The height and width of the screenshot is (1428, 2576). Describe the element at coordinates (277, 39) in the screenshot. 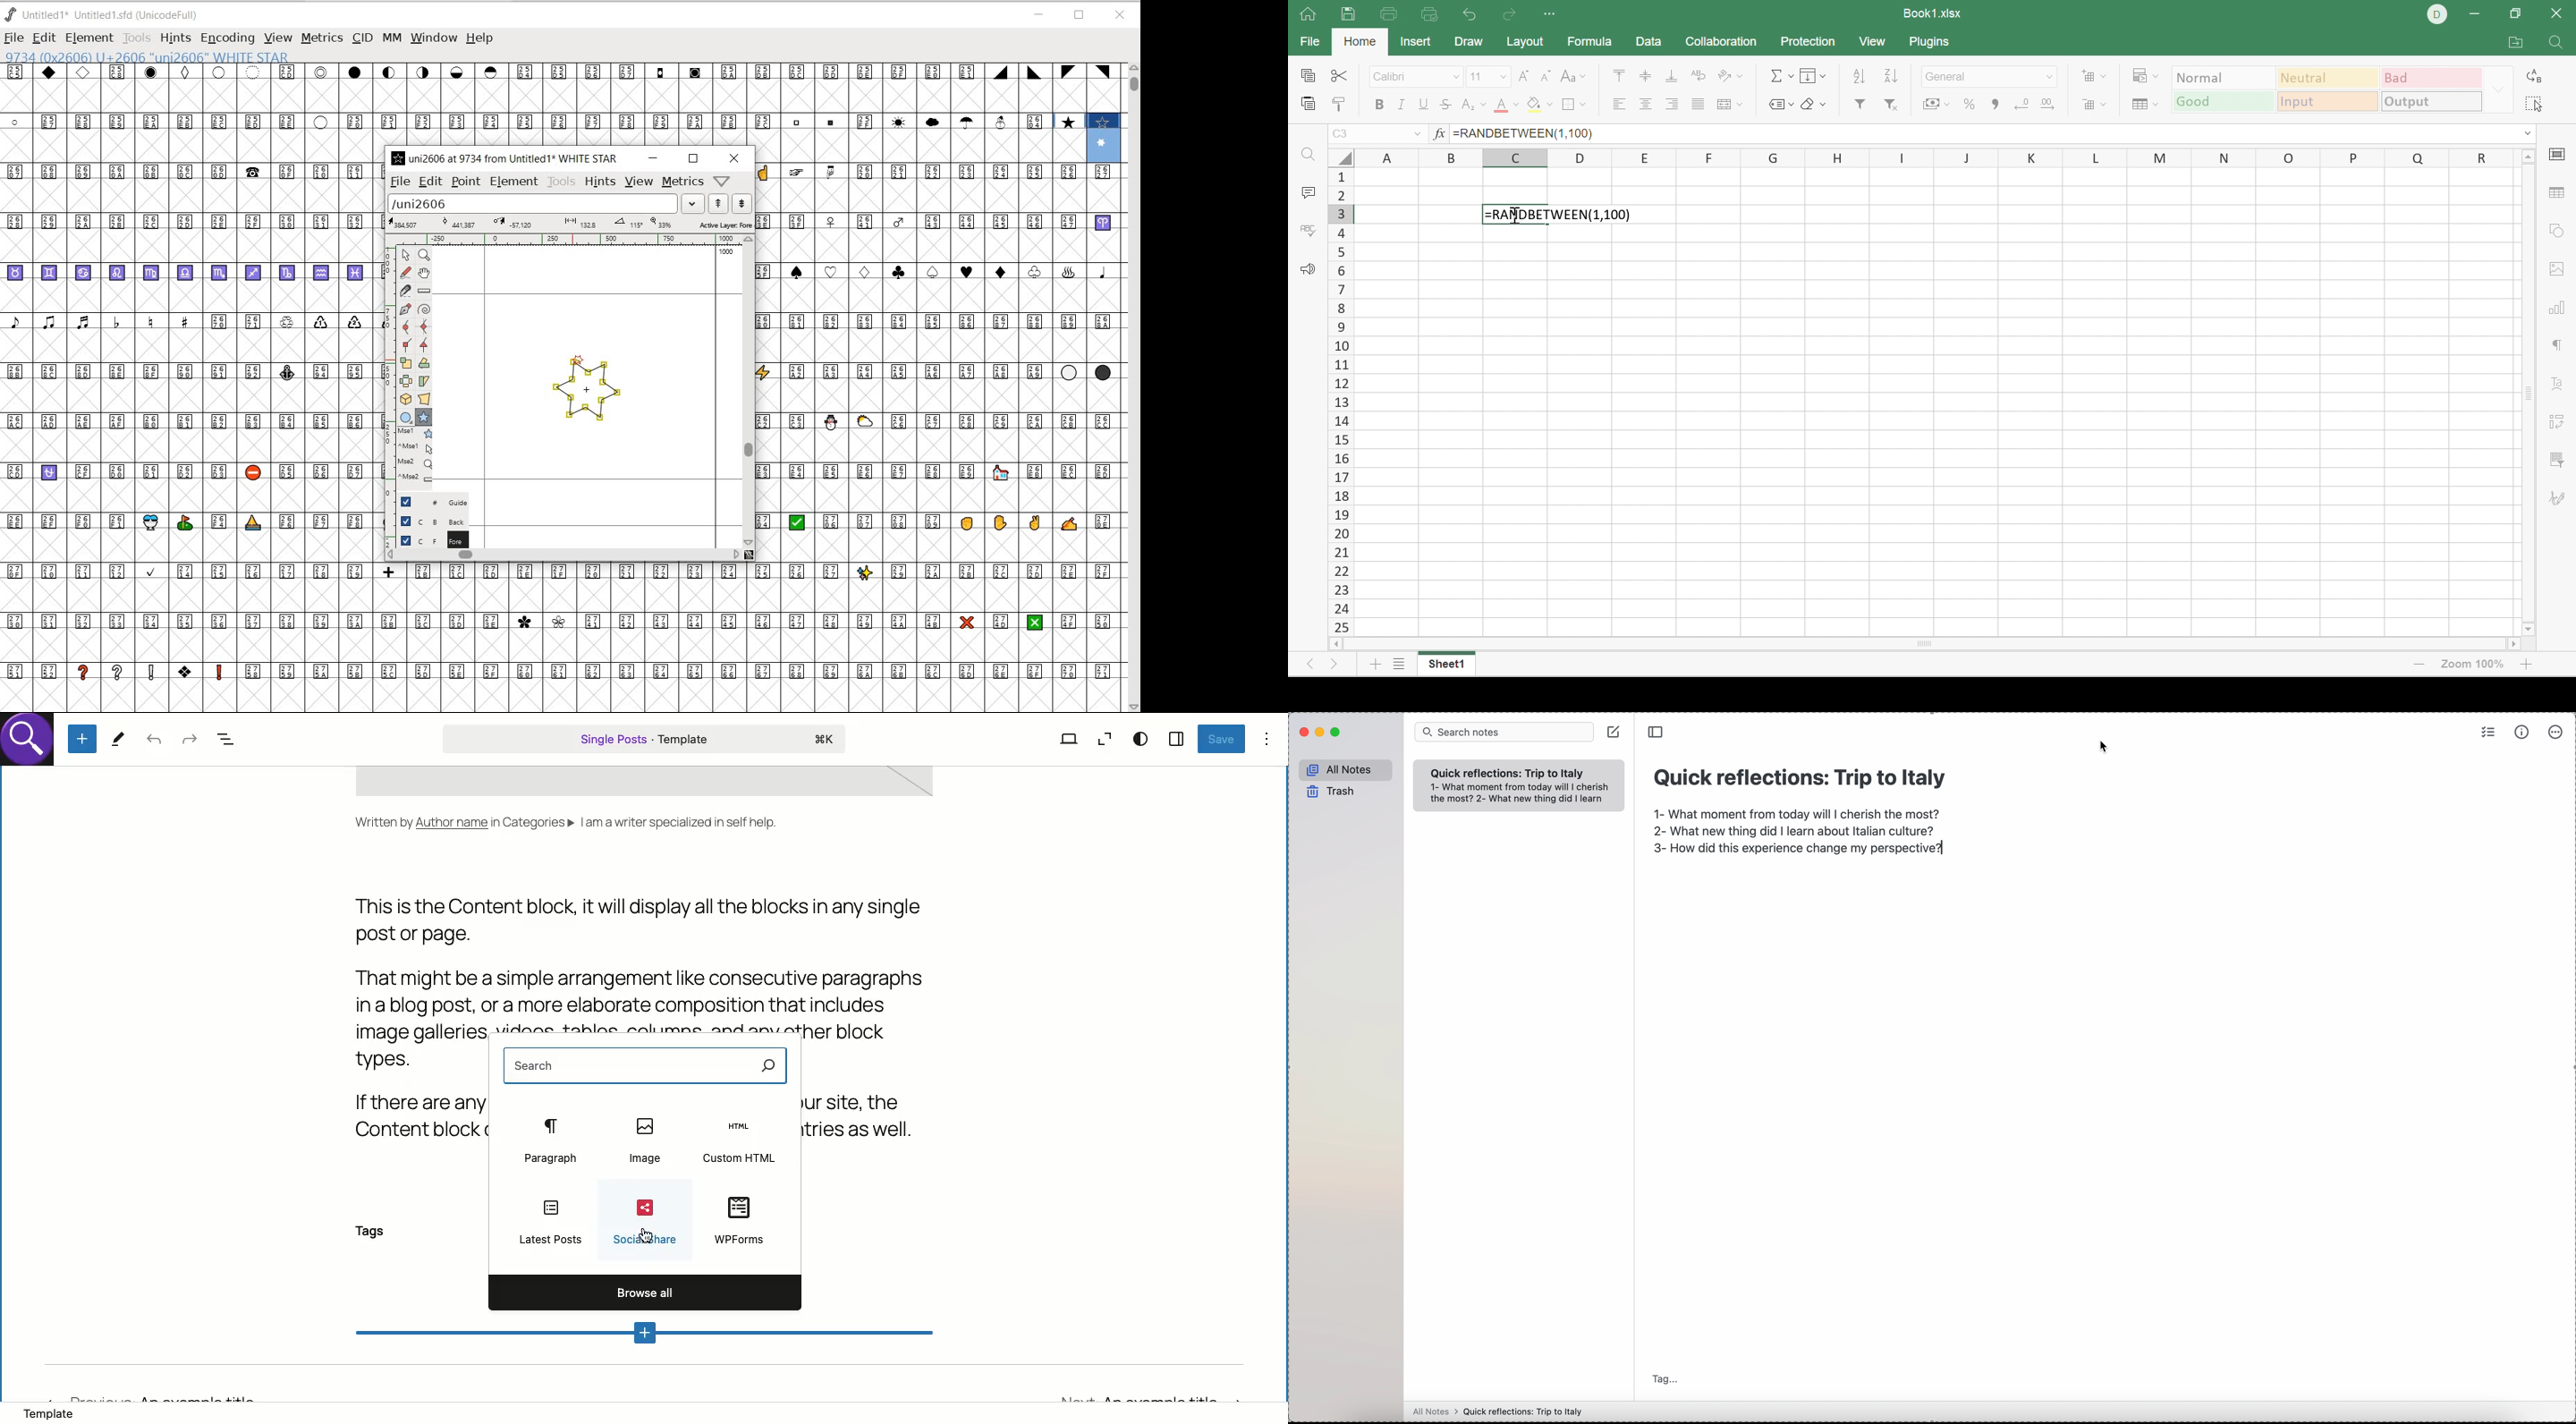

I see `VIEW` at that location.